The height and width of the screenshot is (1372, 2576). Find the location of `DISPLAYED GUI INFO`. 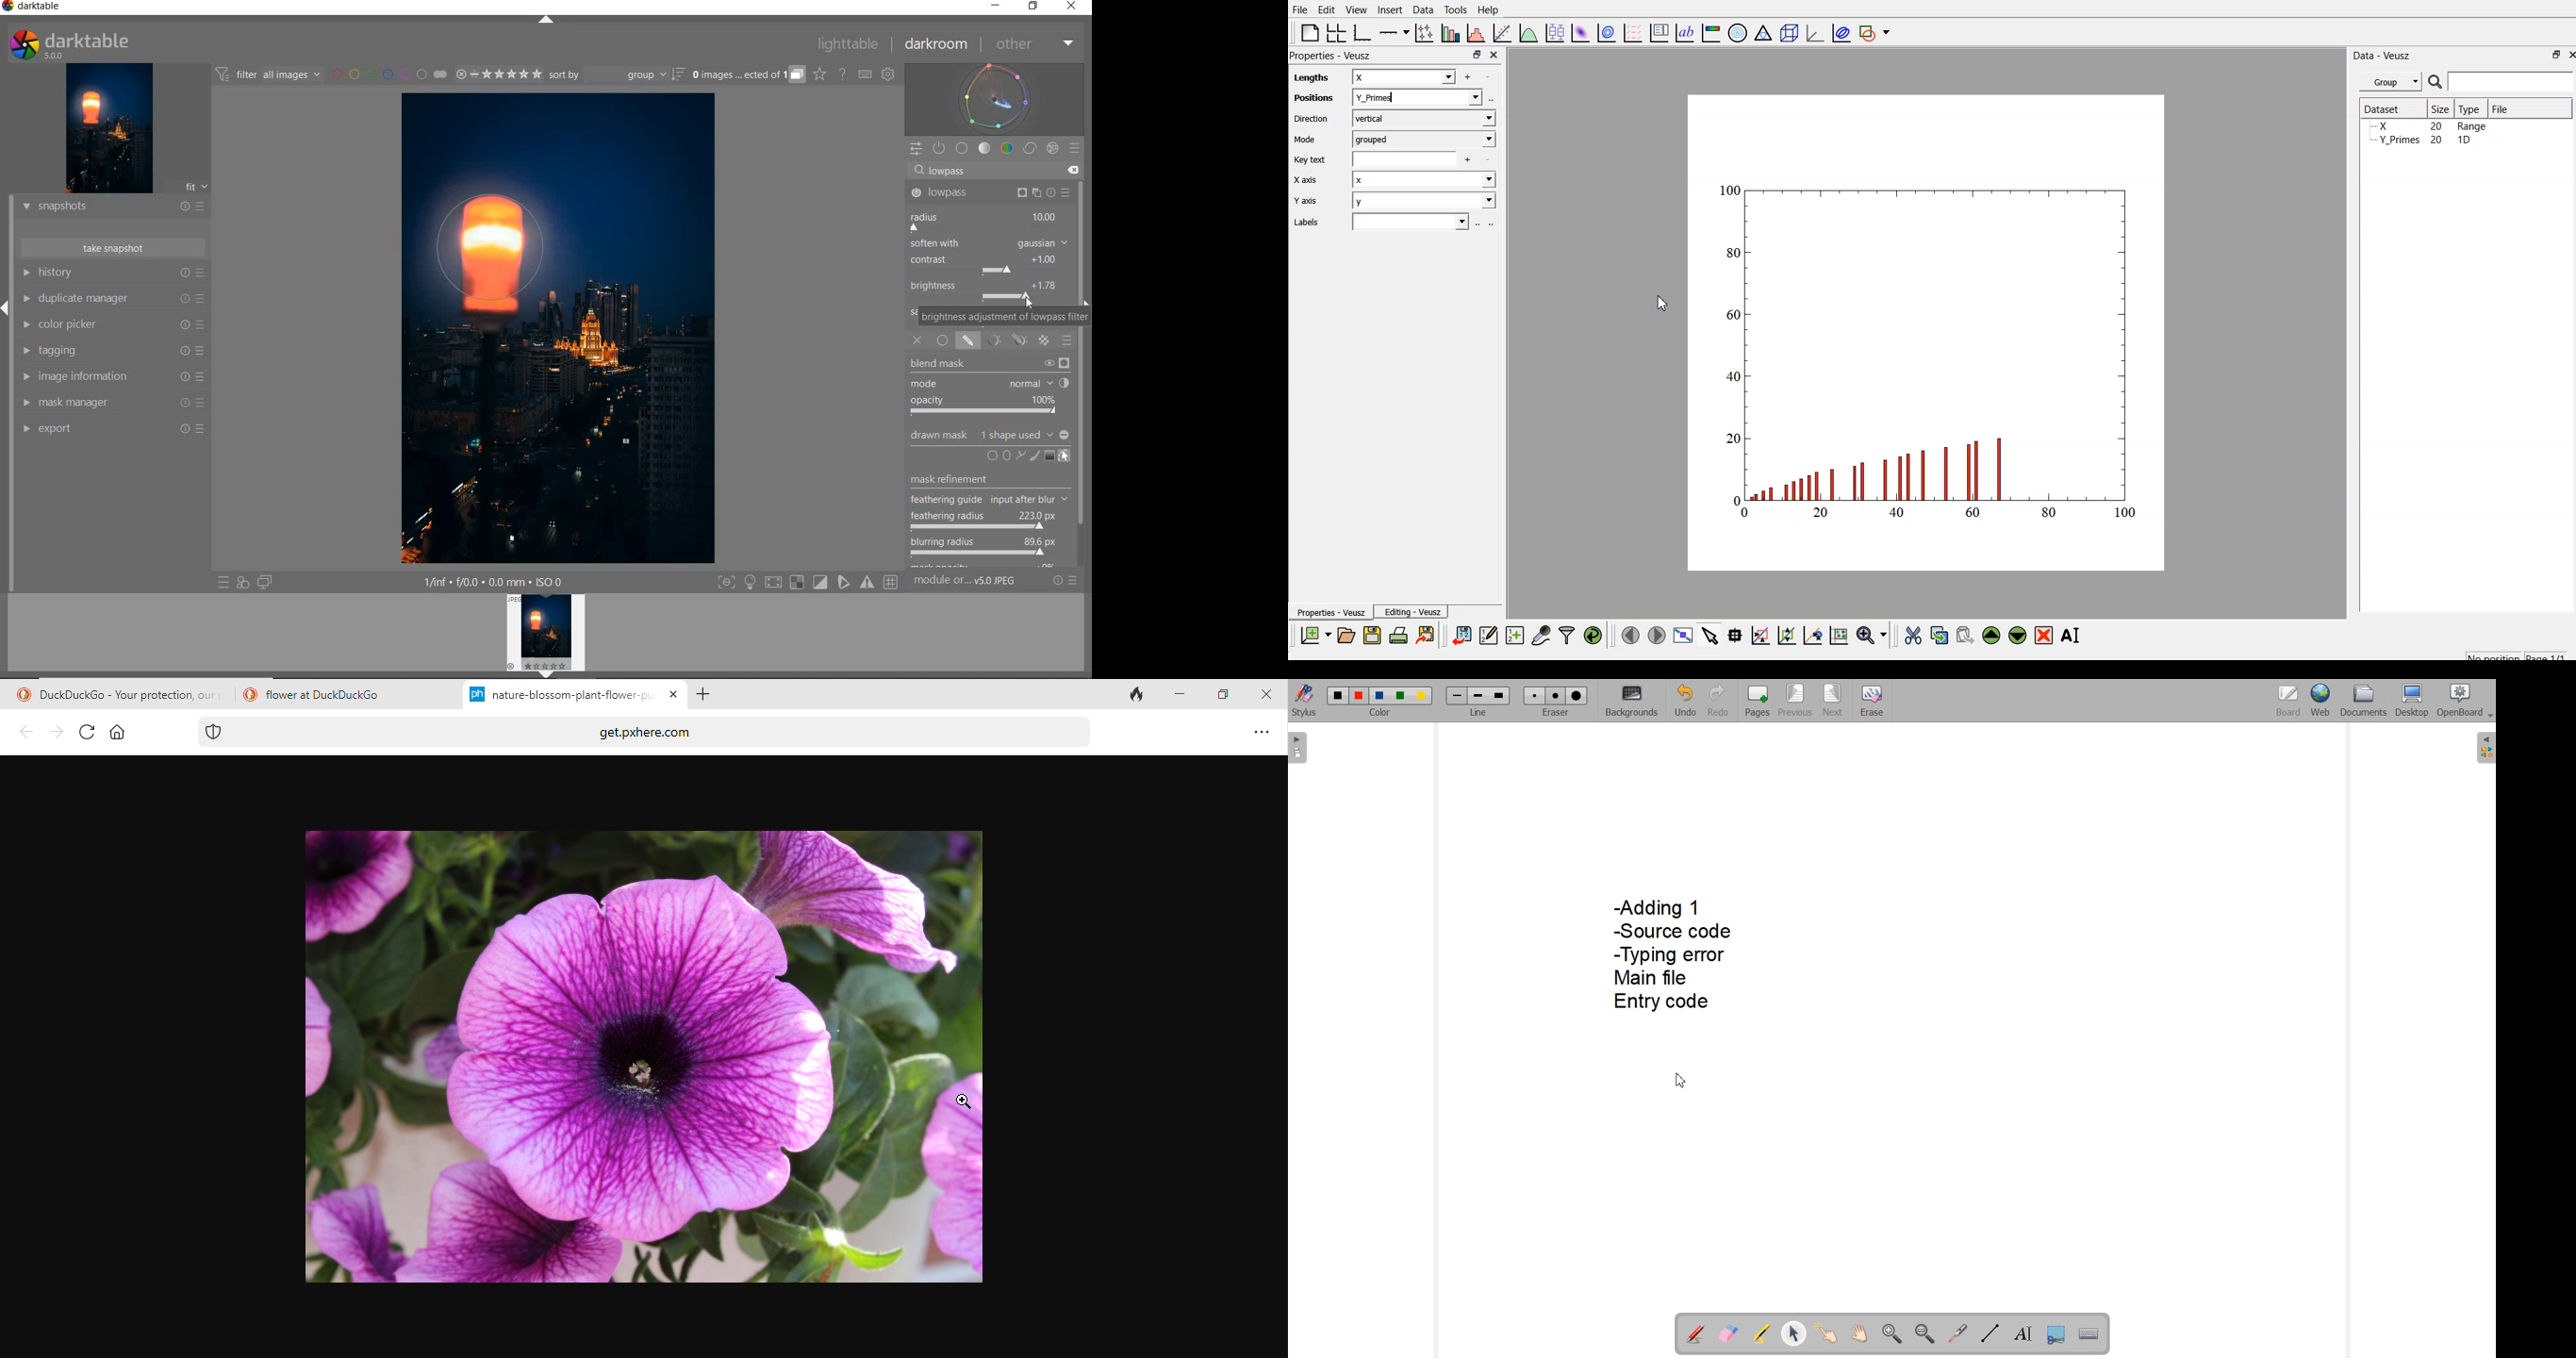

DISPLAYED GUI INFO is located at coordinates (494, 581).